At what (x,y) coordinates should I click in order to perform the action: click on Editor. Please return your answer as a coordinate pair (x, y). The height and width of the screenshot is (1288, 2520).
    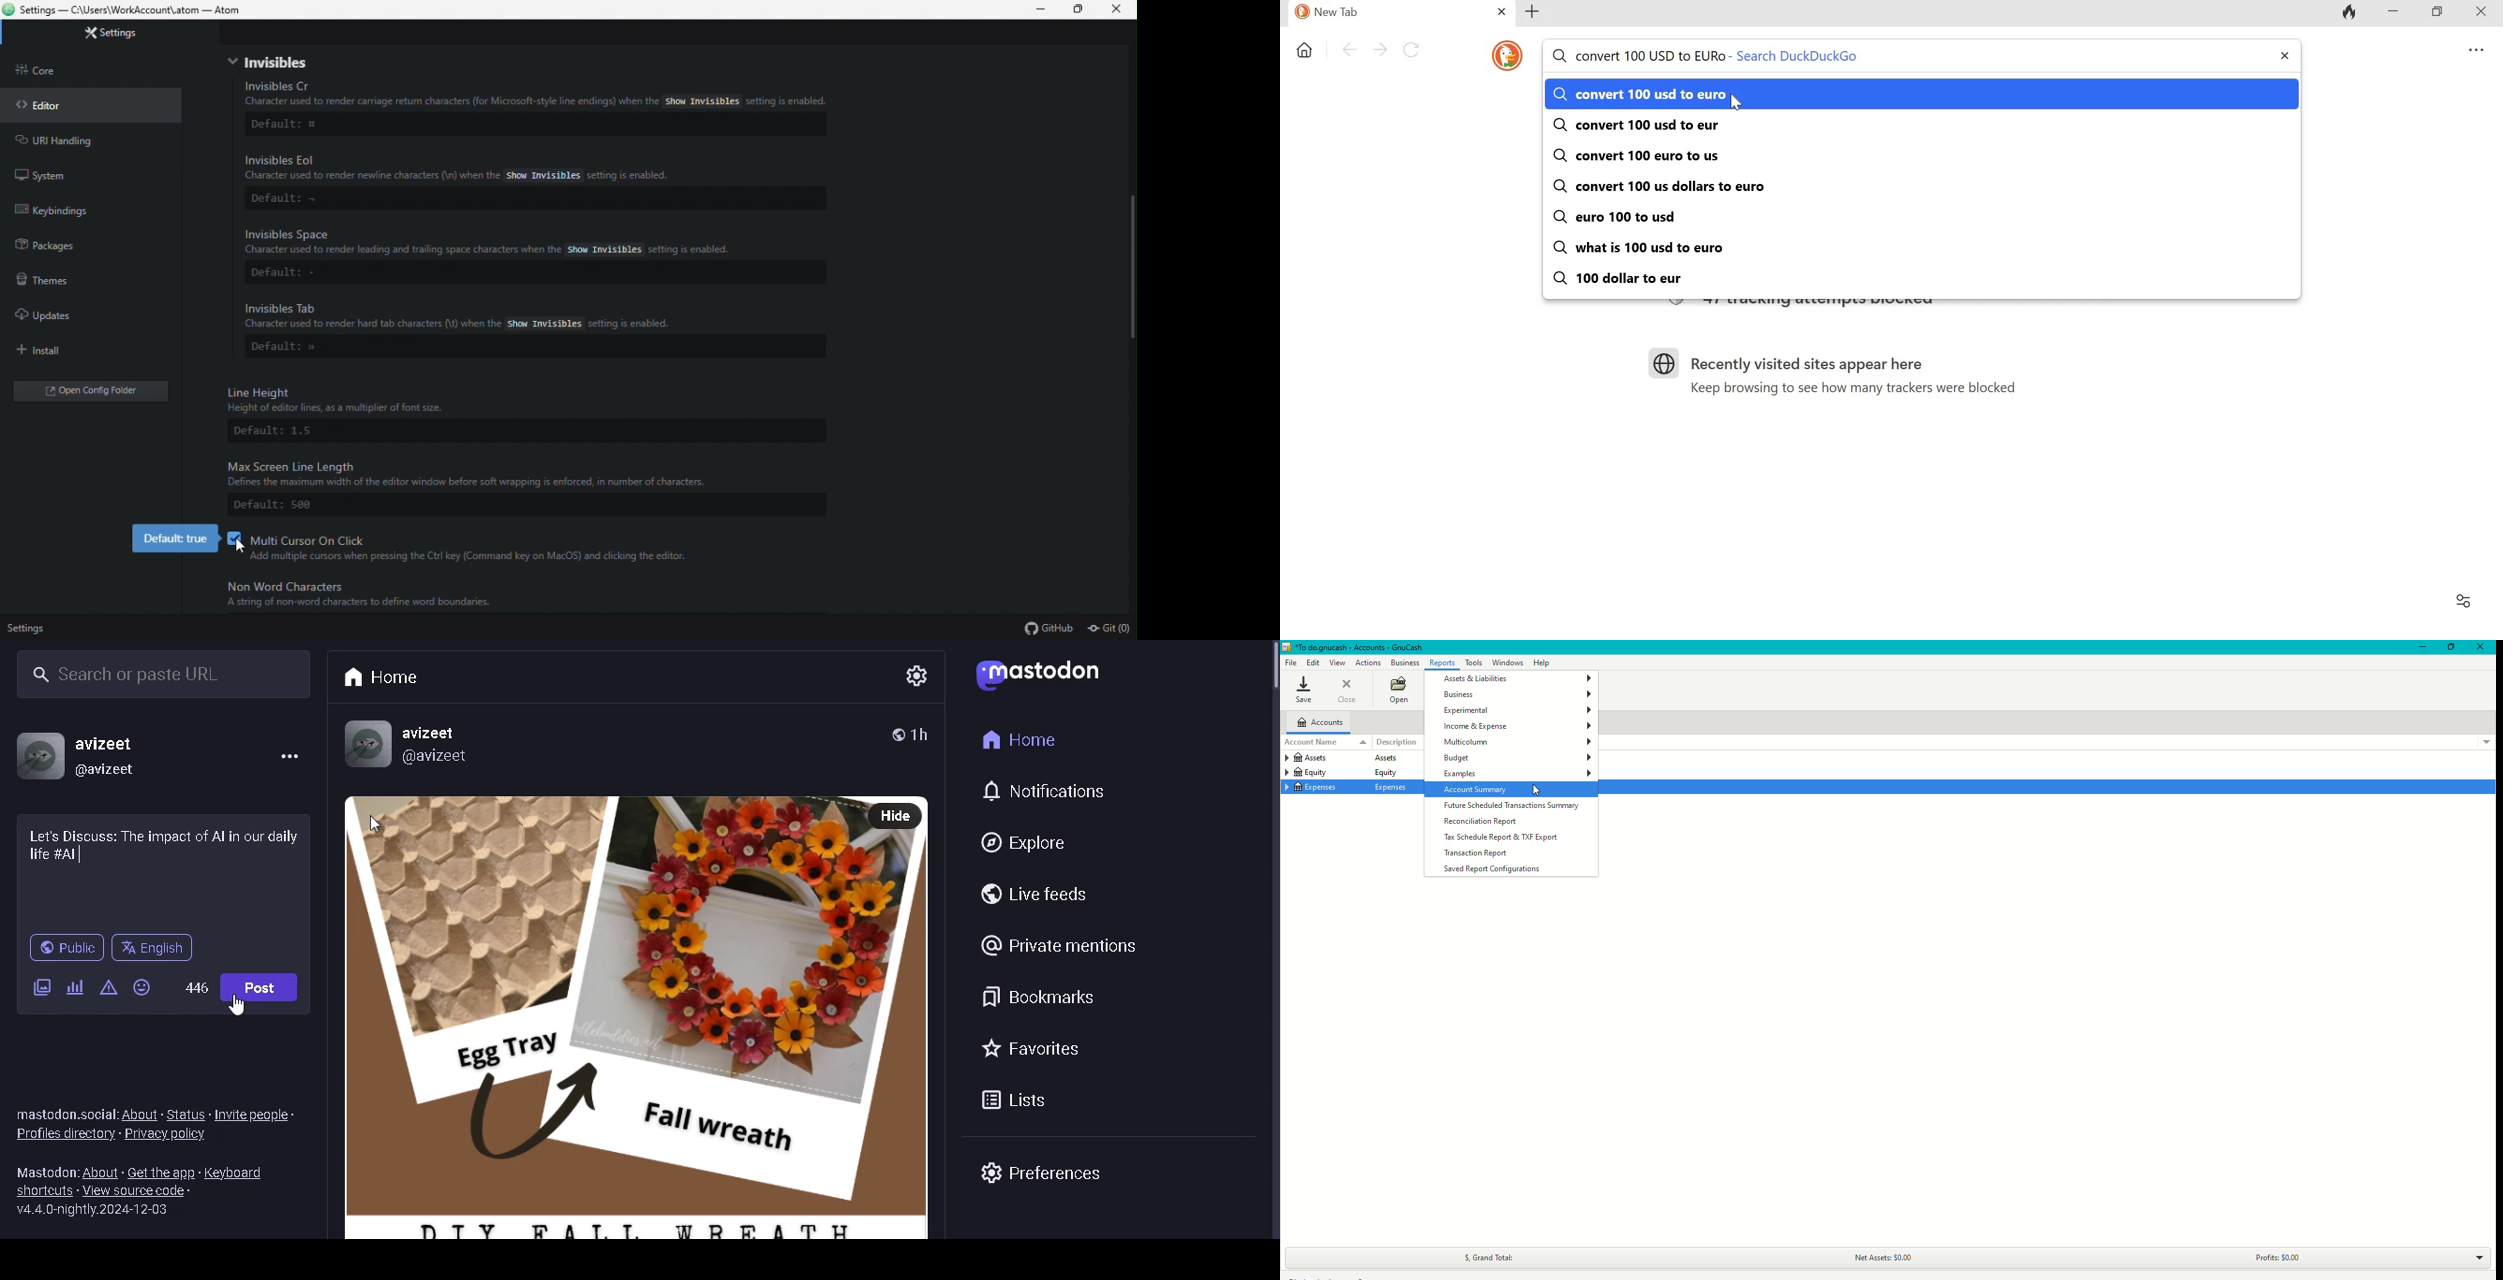
    Looking at the image, I should click on (50, 110).